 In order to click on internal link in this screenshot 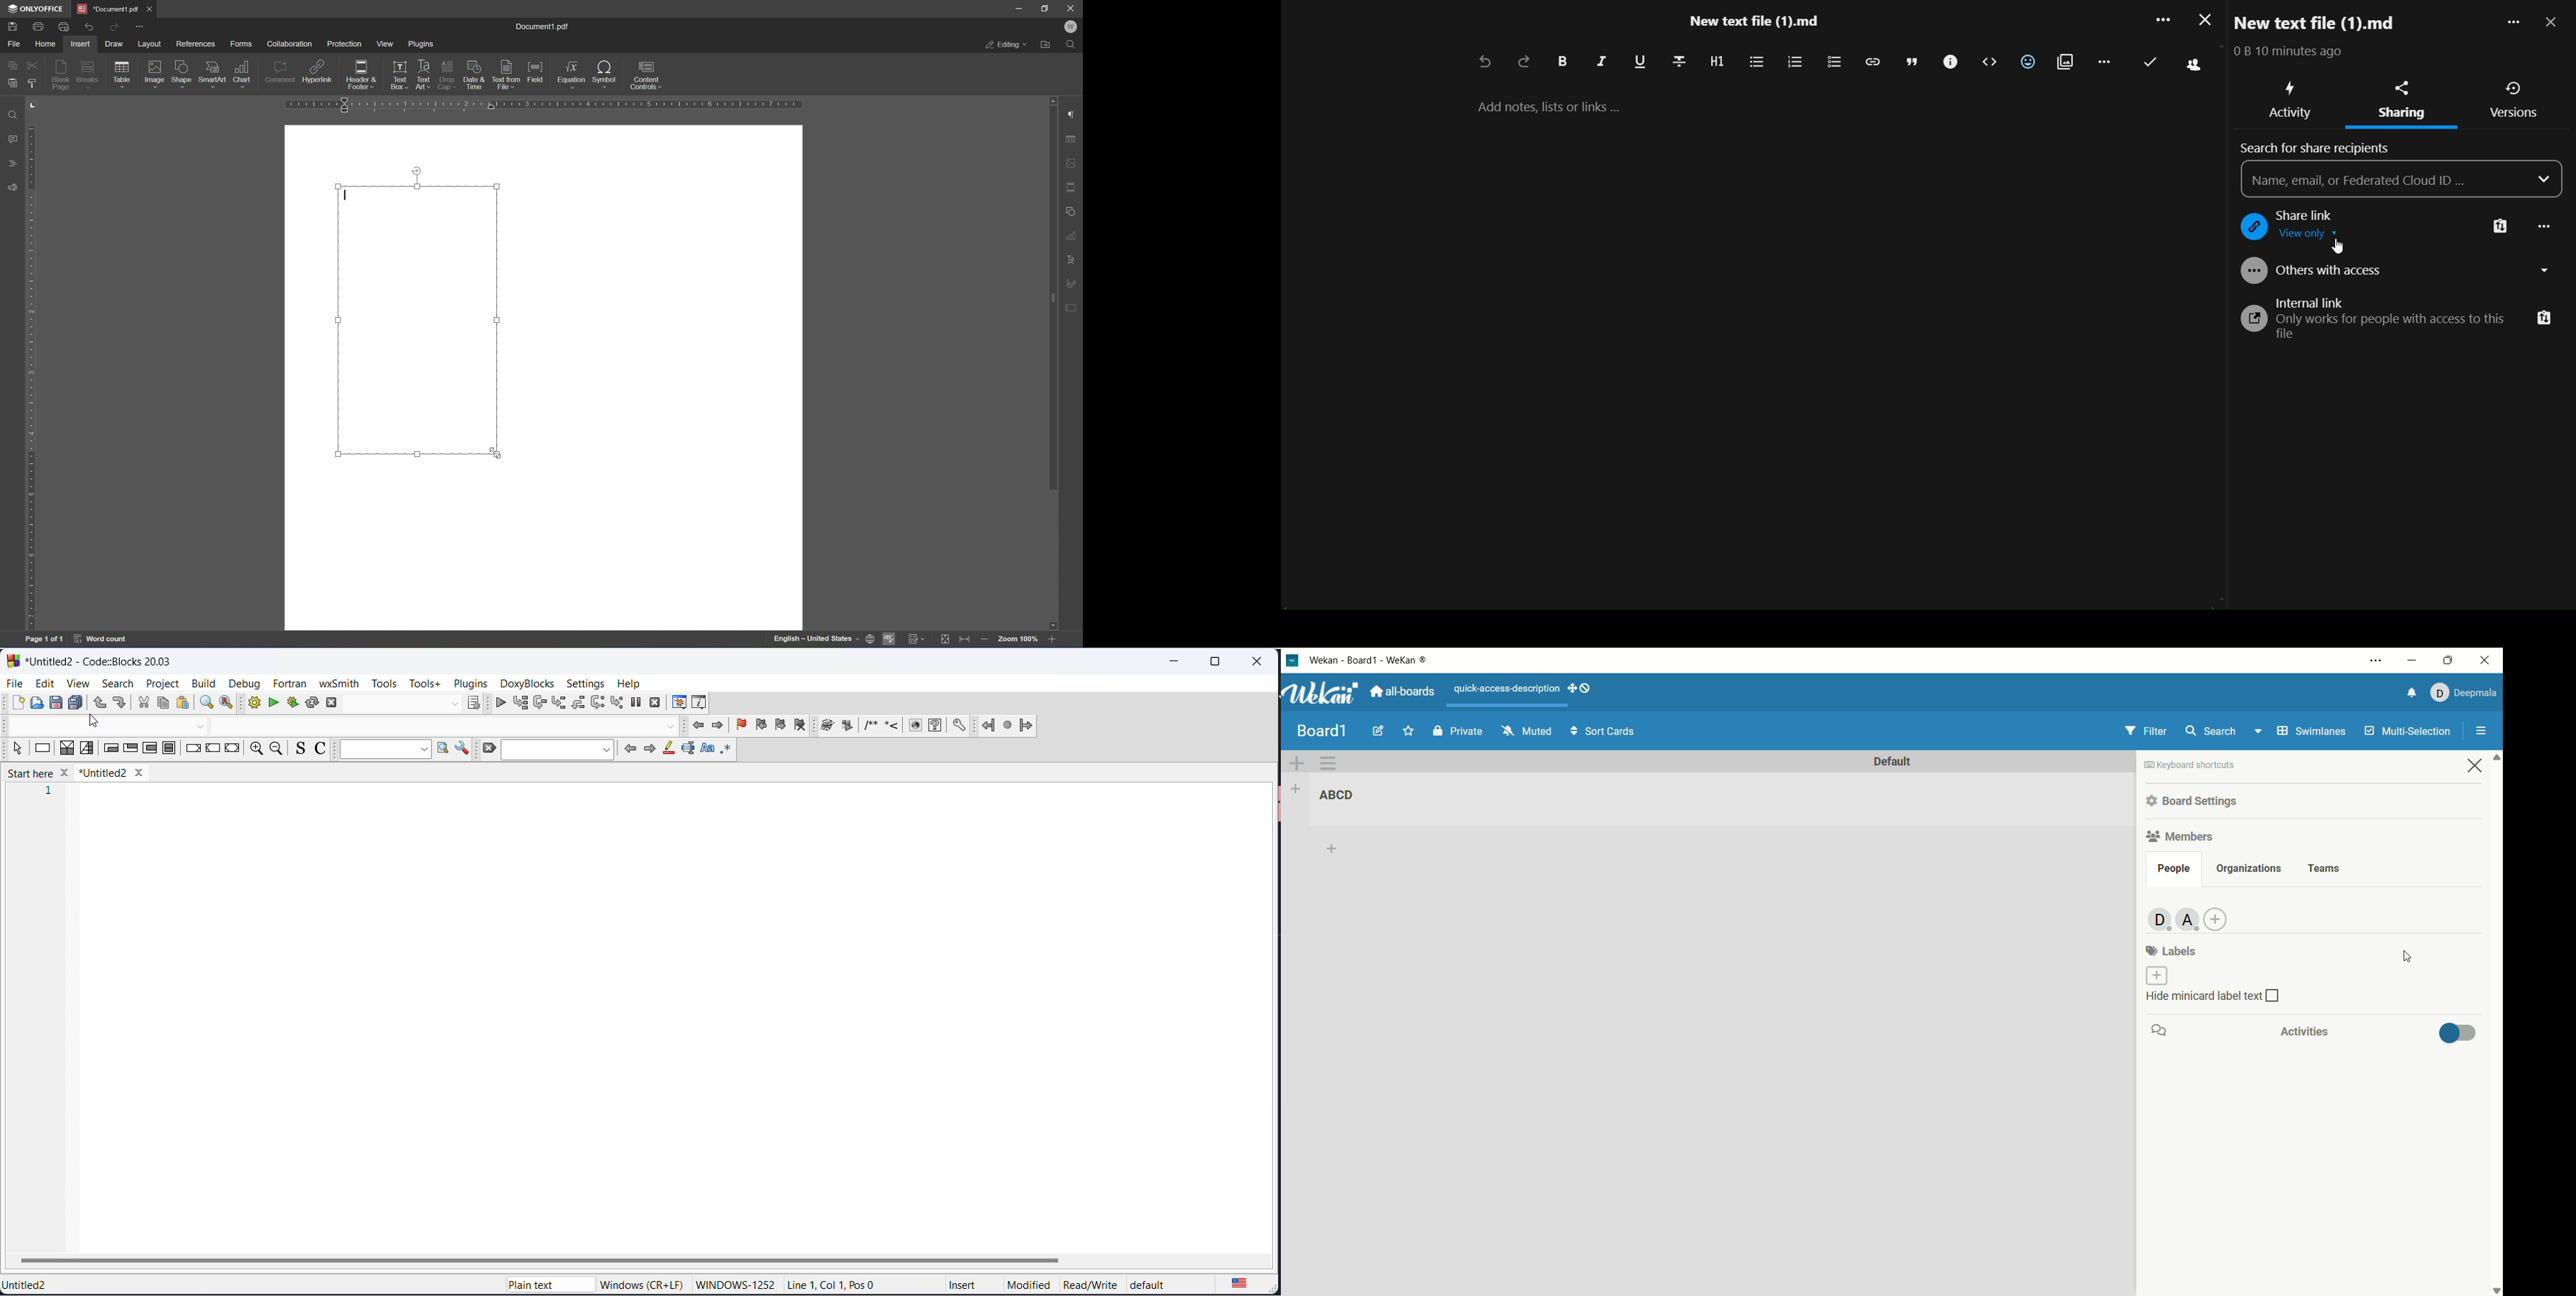, I will do `click(2312, 302)`.